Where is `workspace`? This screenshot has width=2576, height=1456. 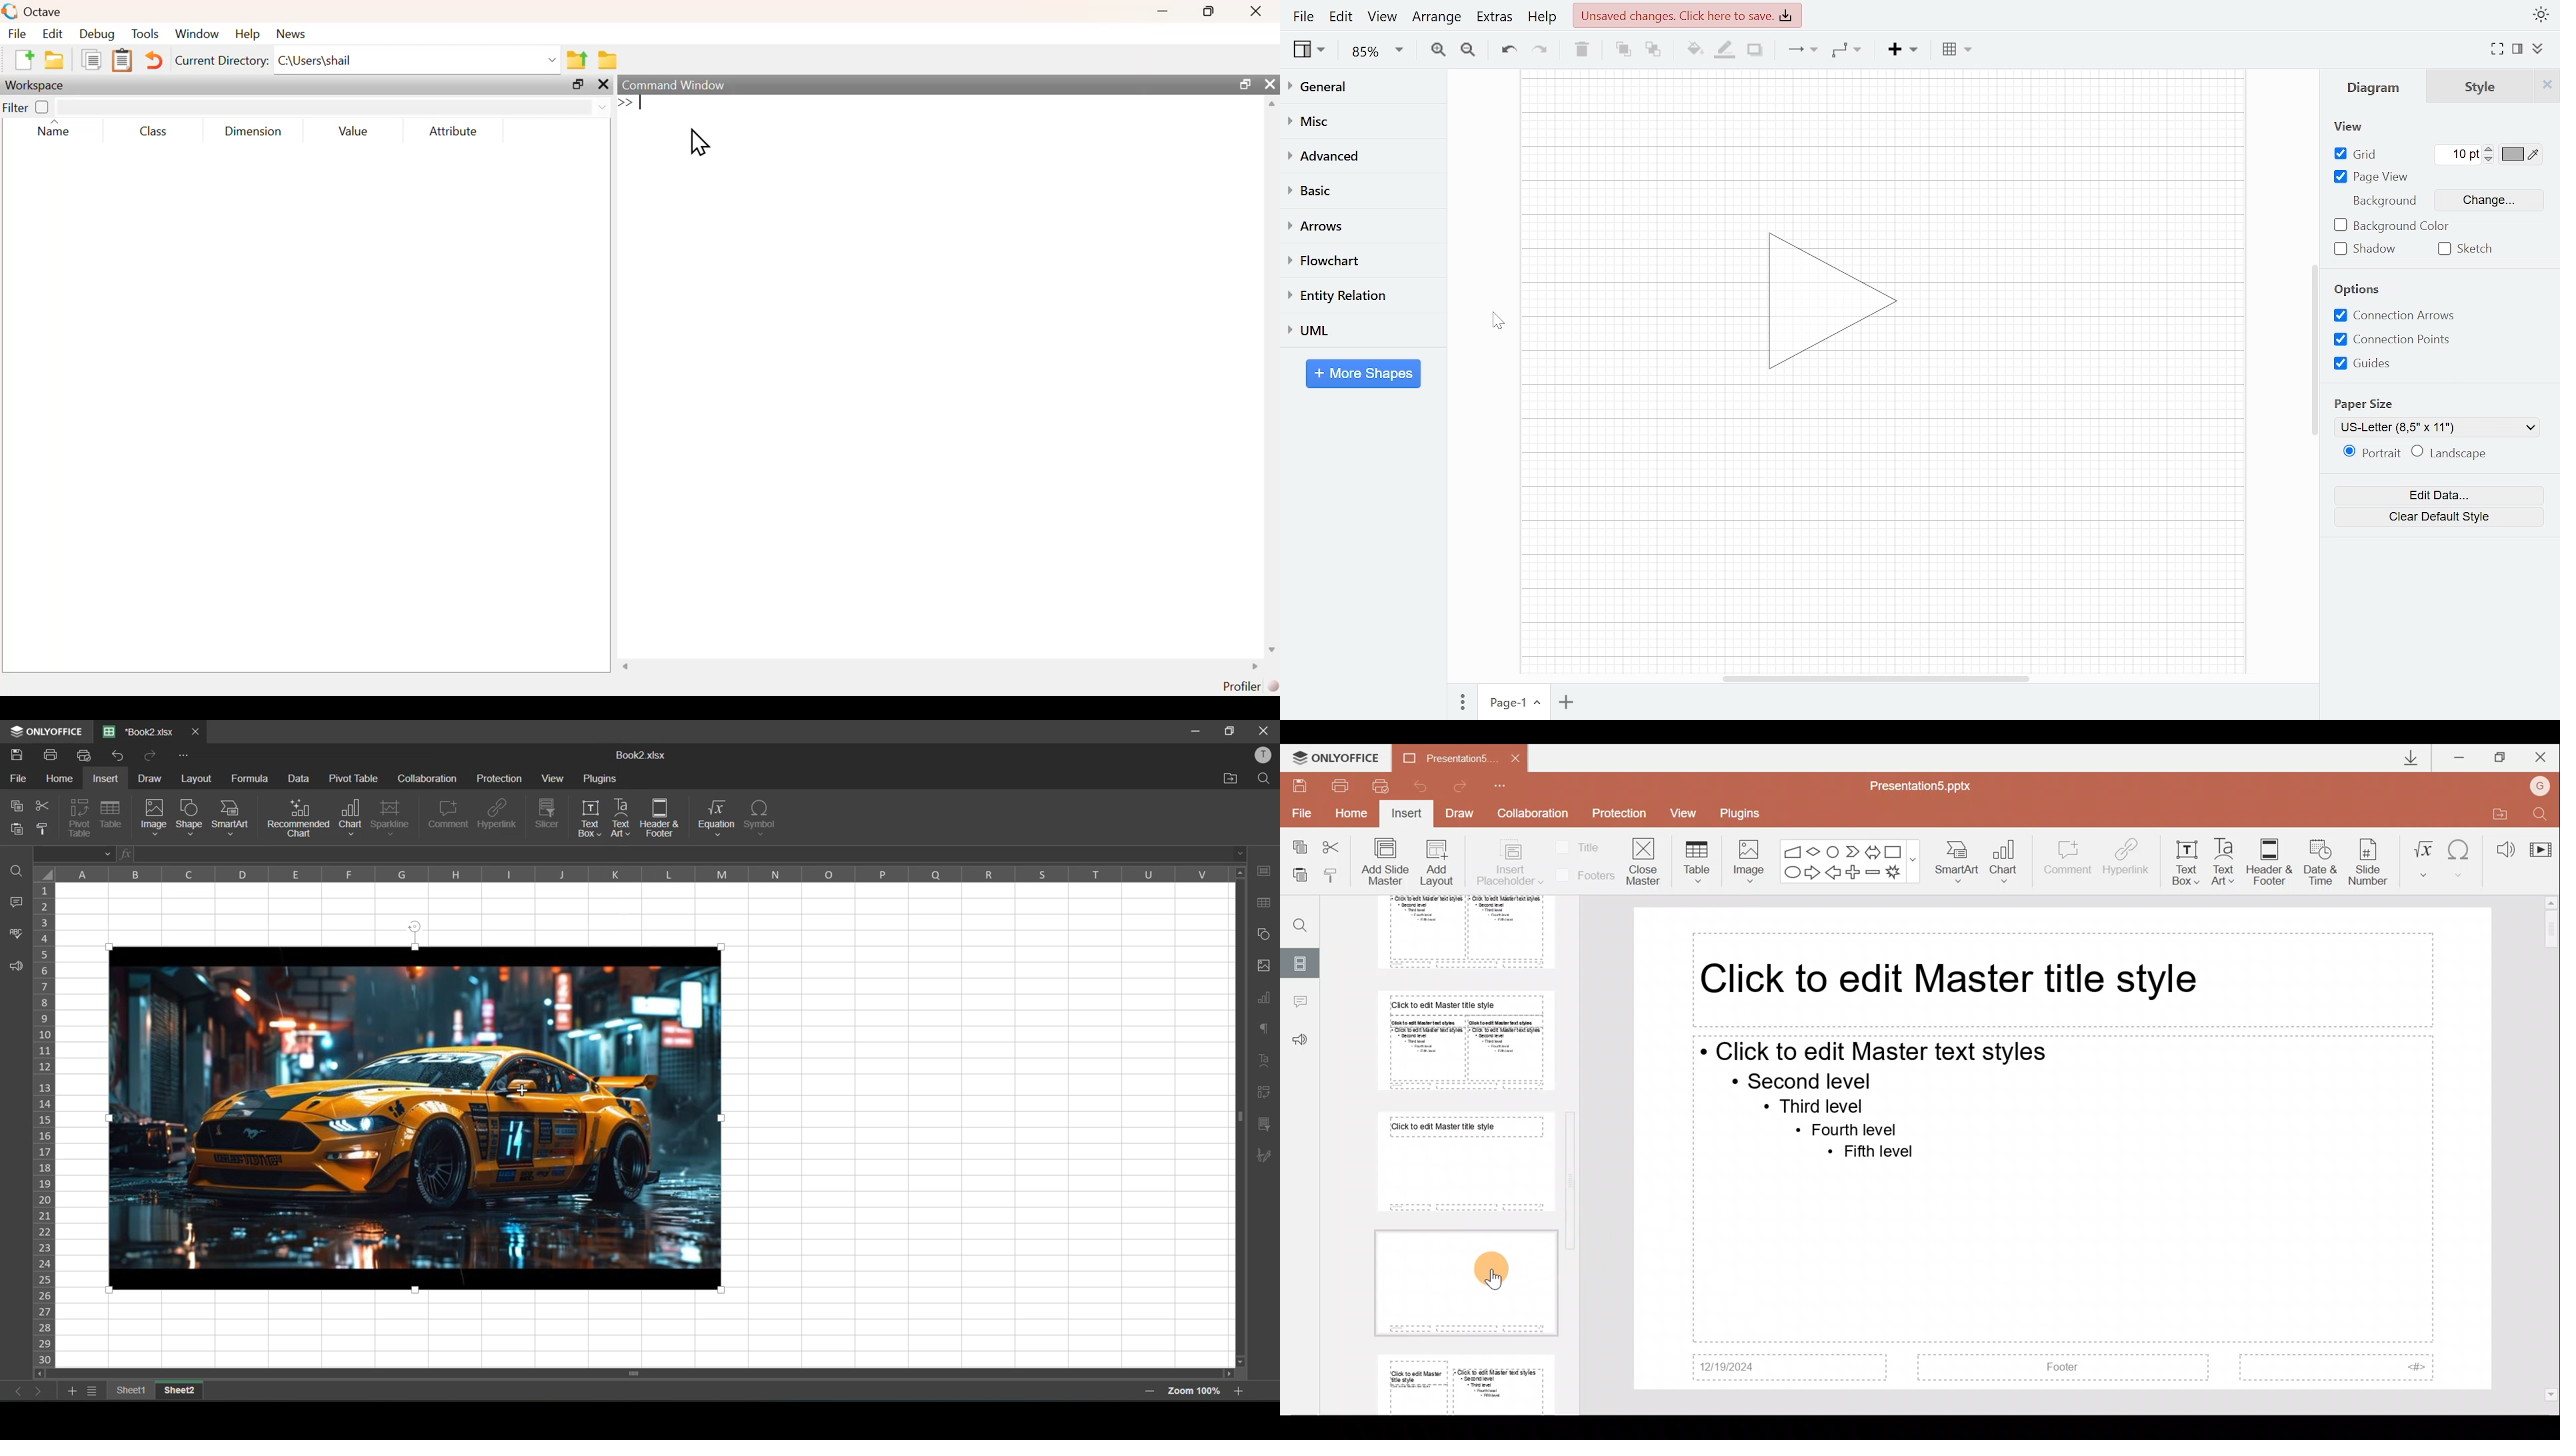
workspace is located at coordinates (38, 85).